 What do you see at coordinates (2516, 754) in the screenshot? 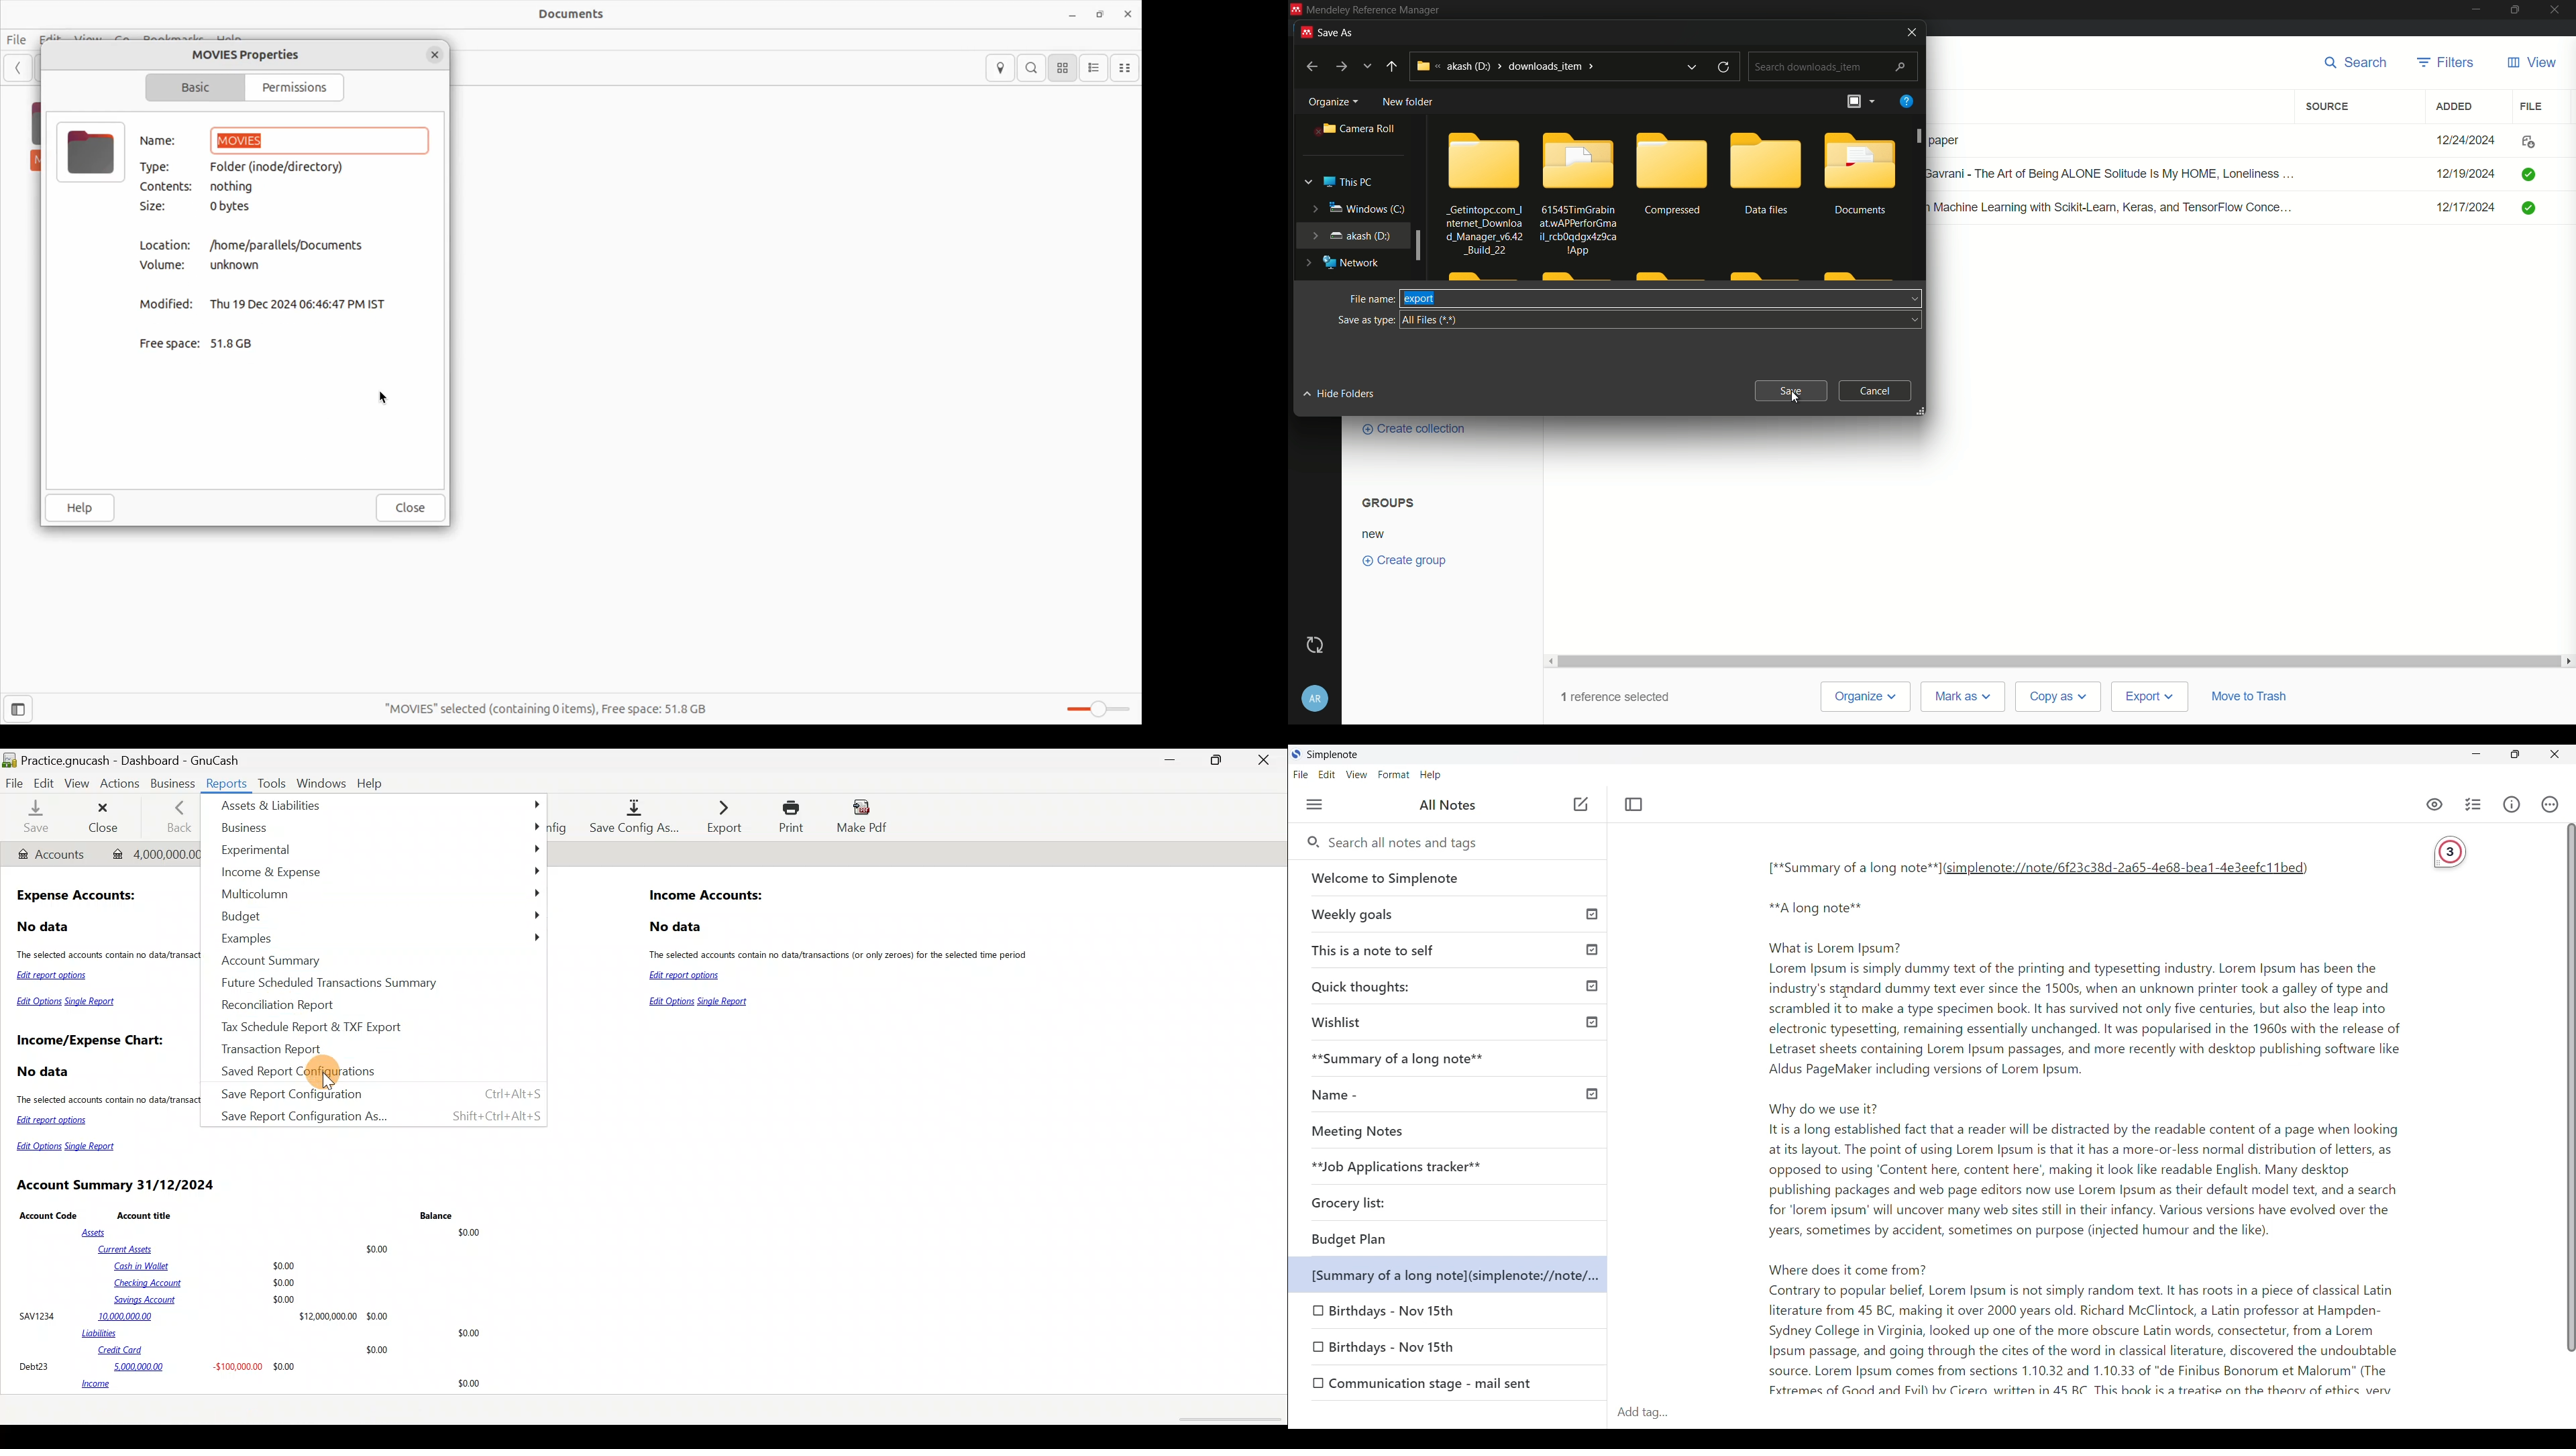
I see `Resize` at bounding box center [2516, 754].